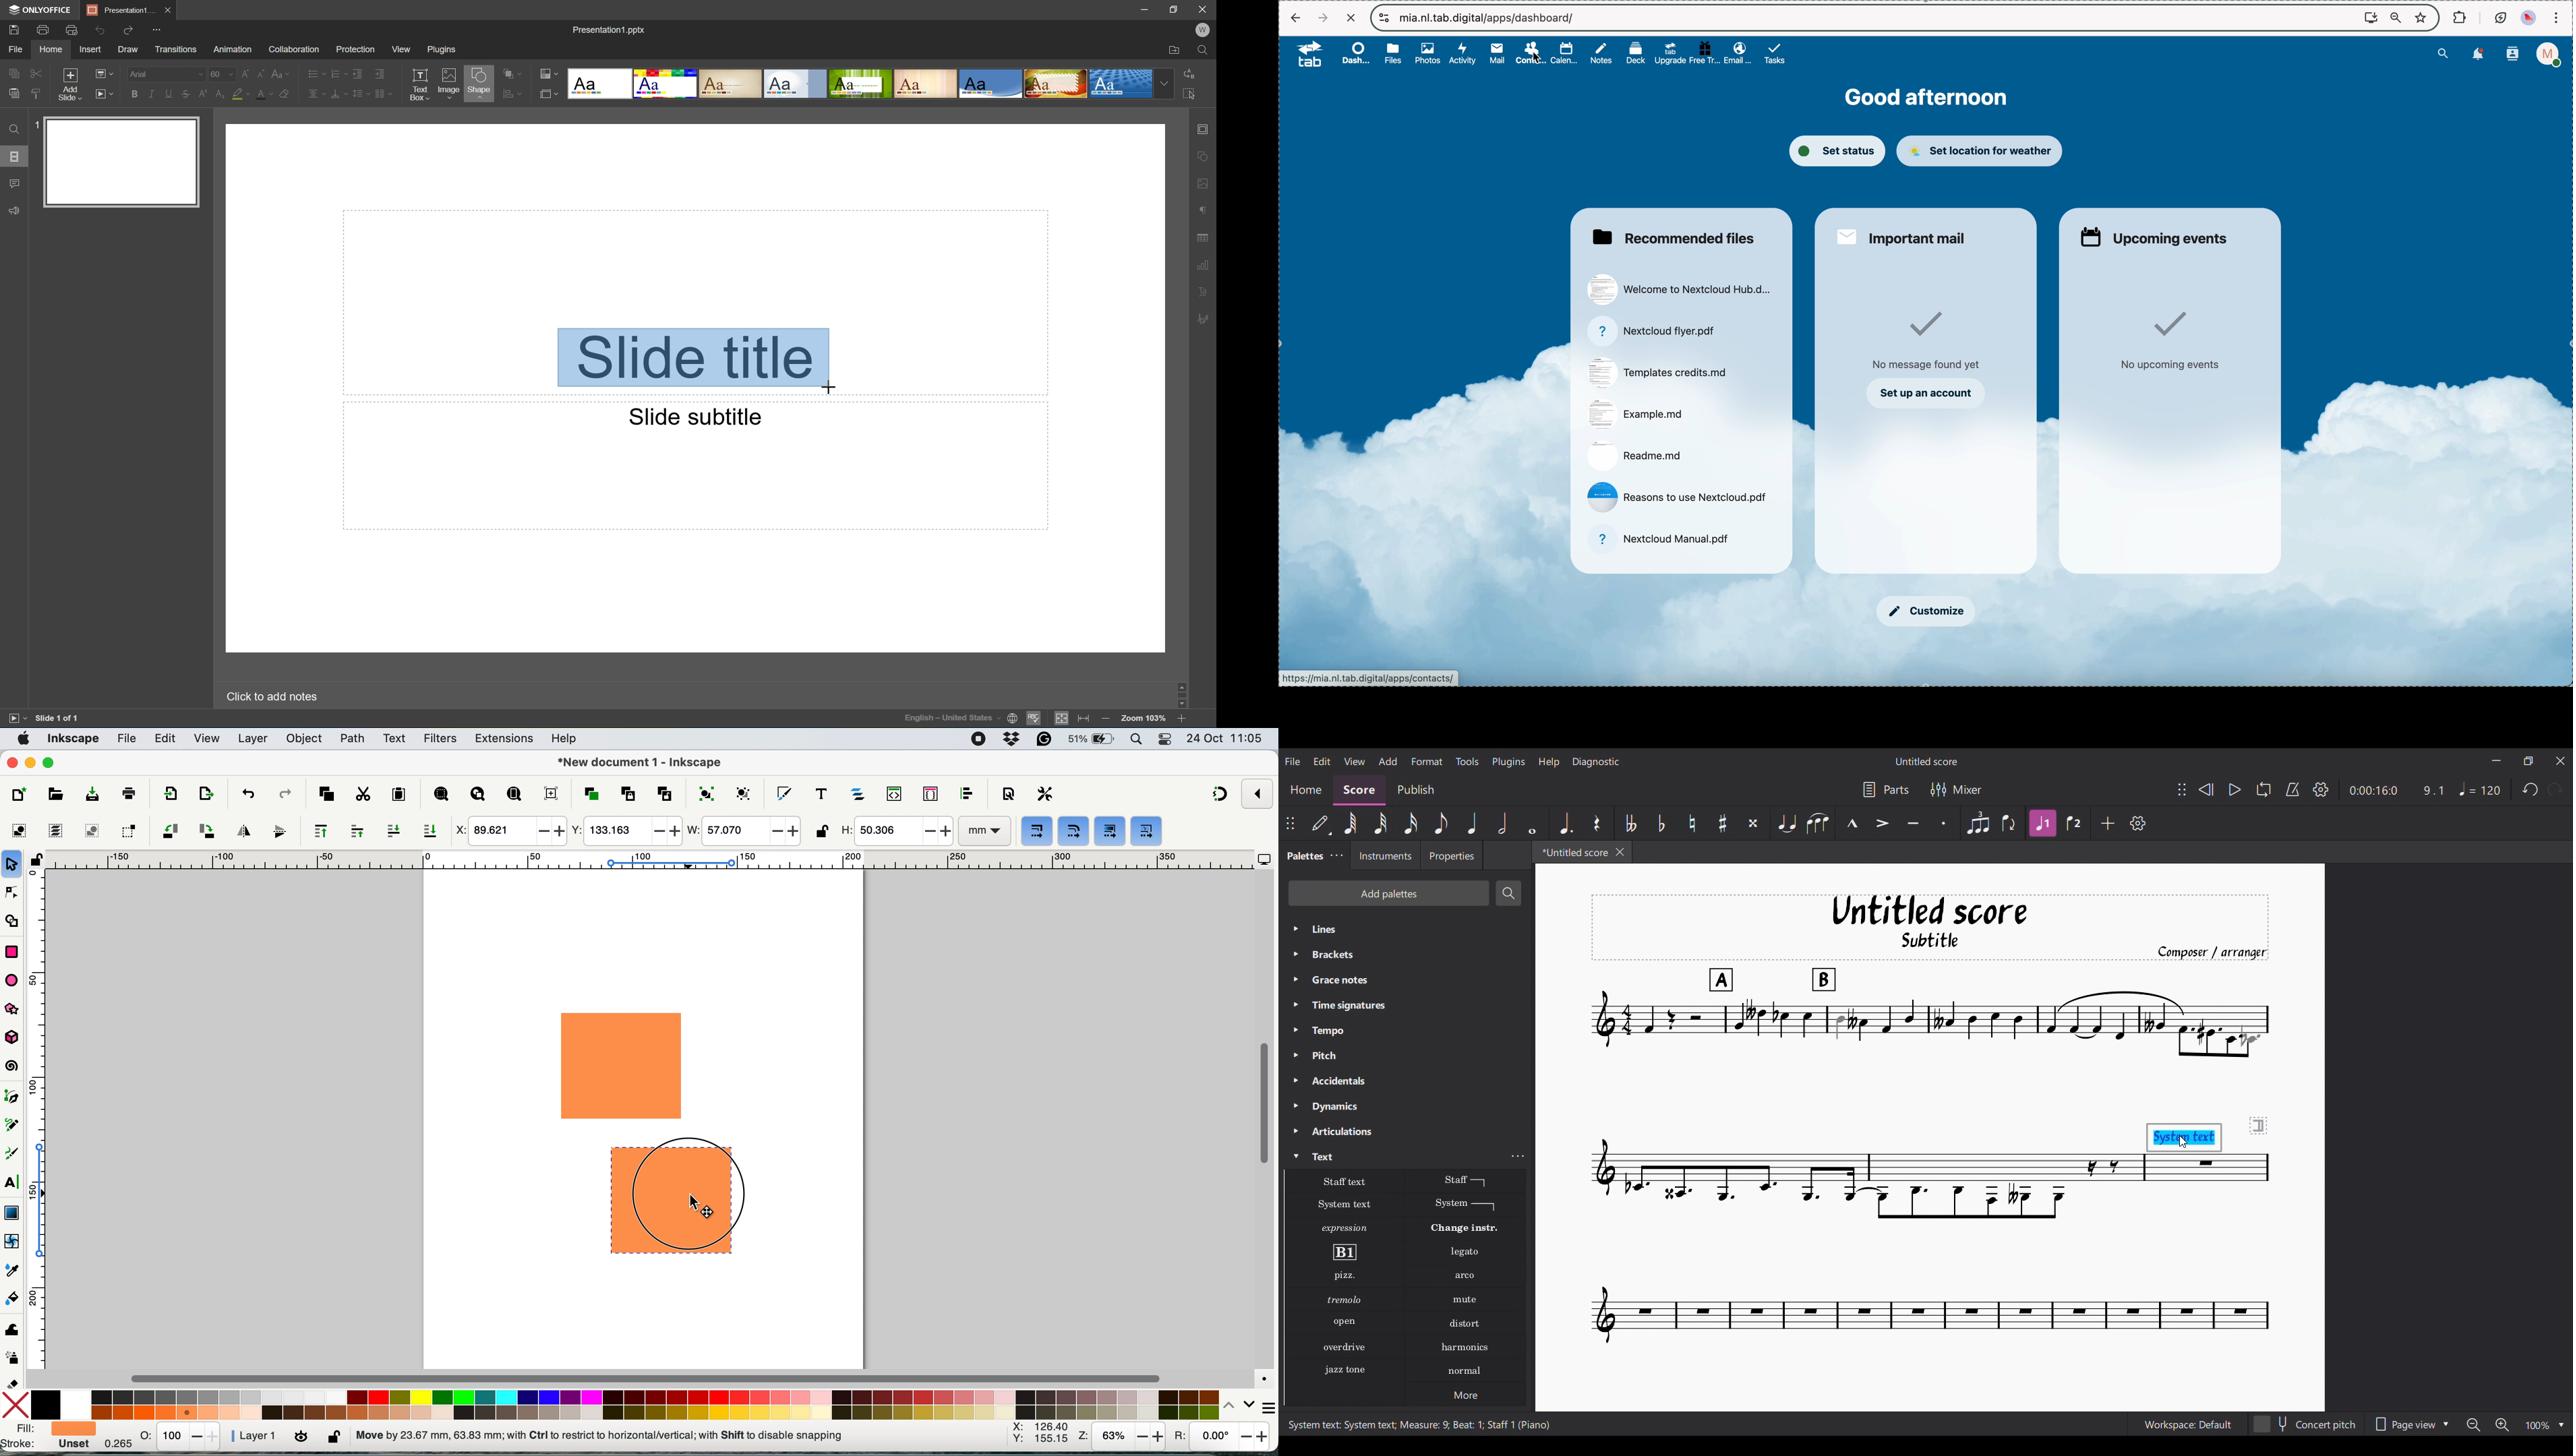  I want to click on display options, so click(1265, 860).